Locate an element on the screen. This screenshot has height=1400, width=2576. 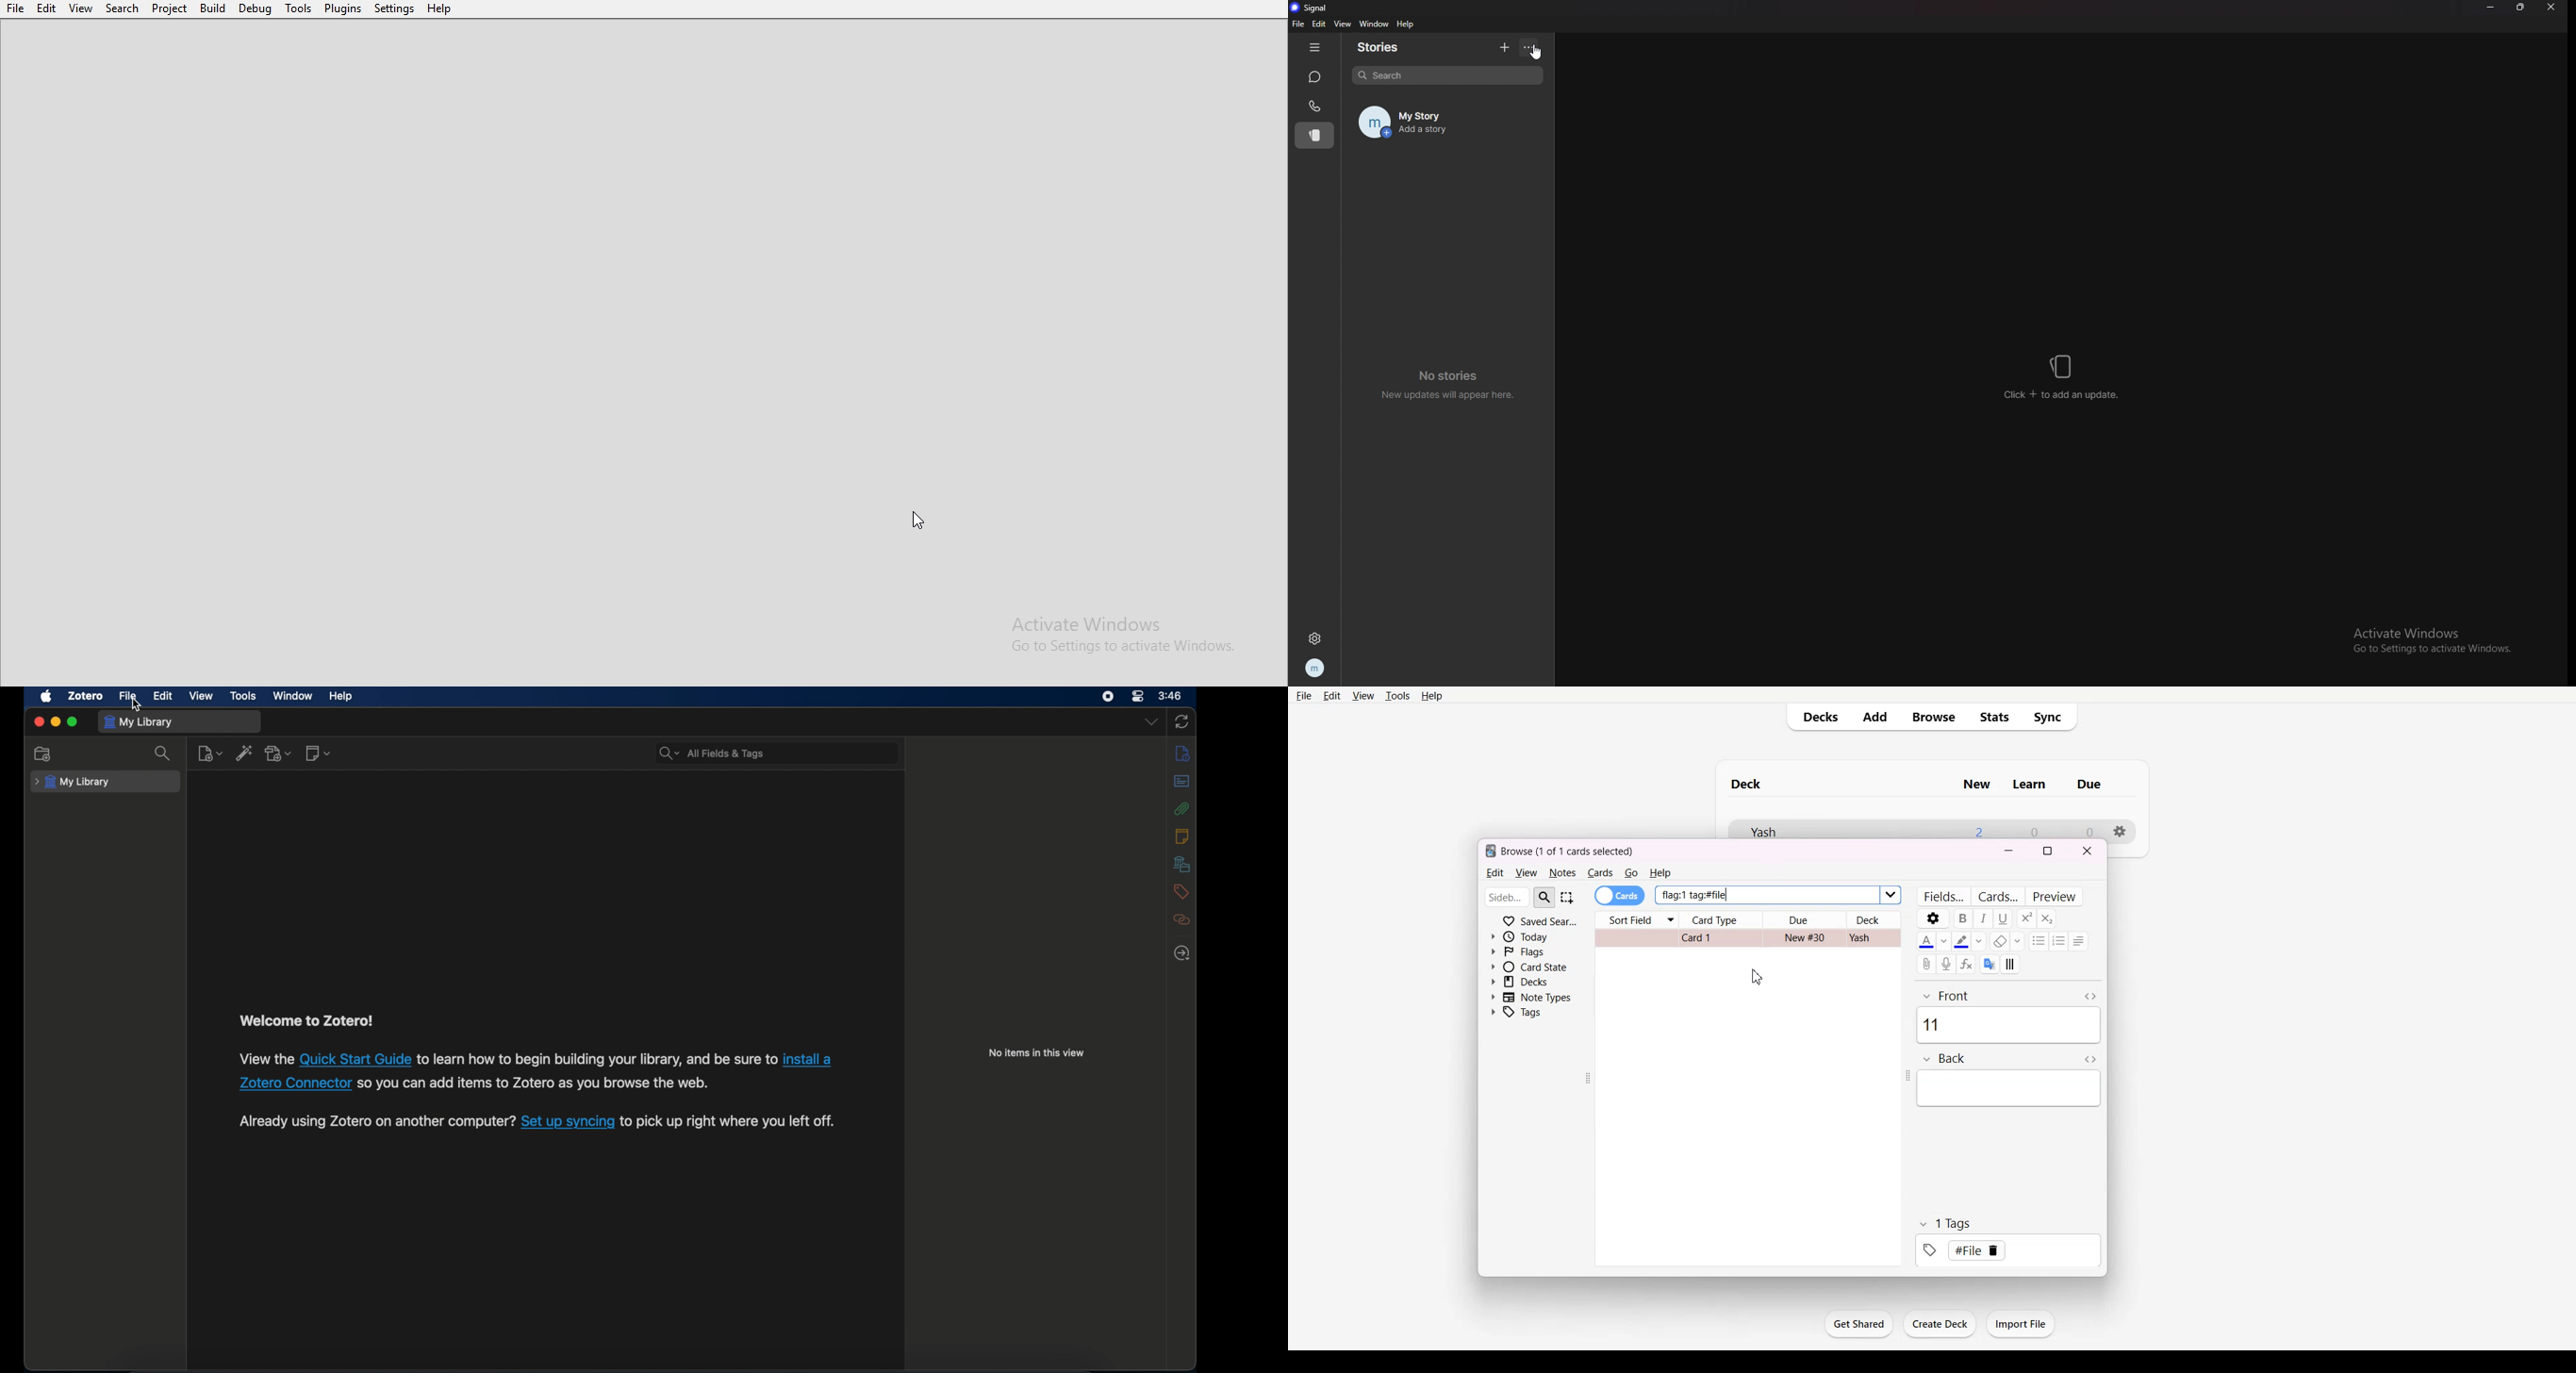
Cards is located at coordinates (1620, 896).